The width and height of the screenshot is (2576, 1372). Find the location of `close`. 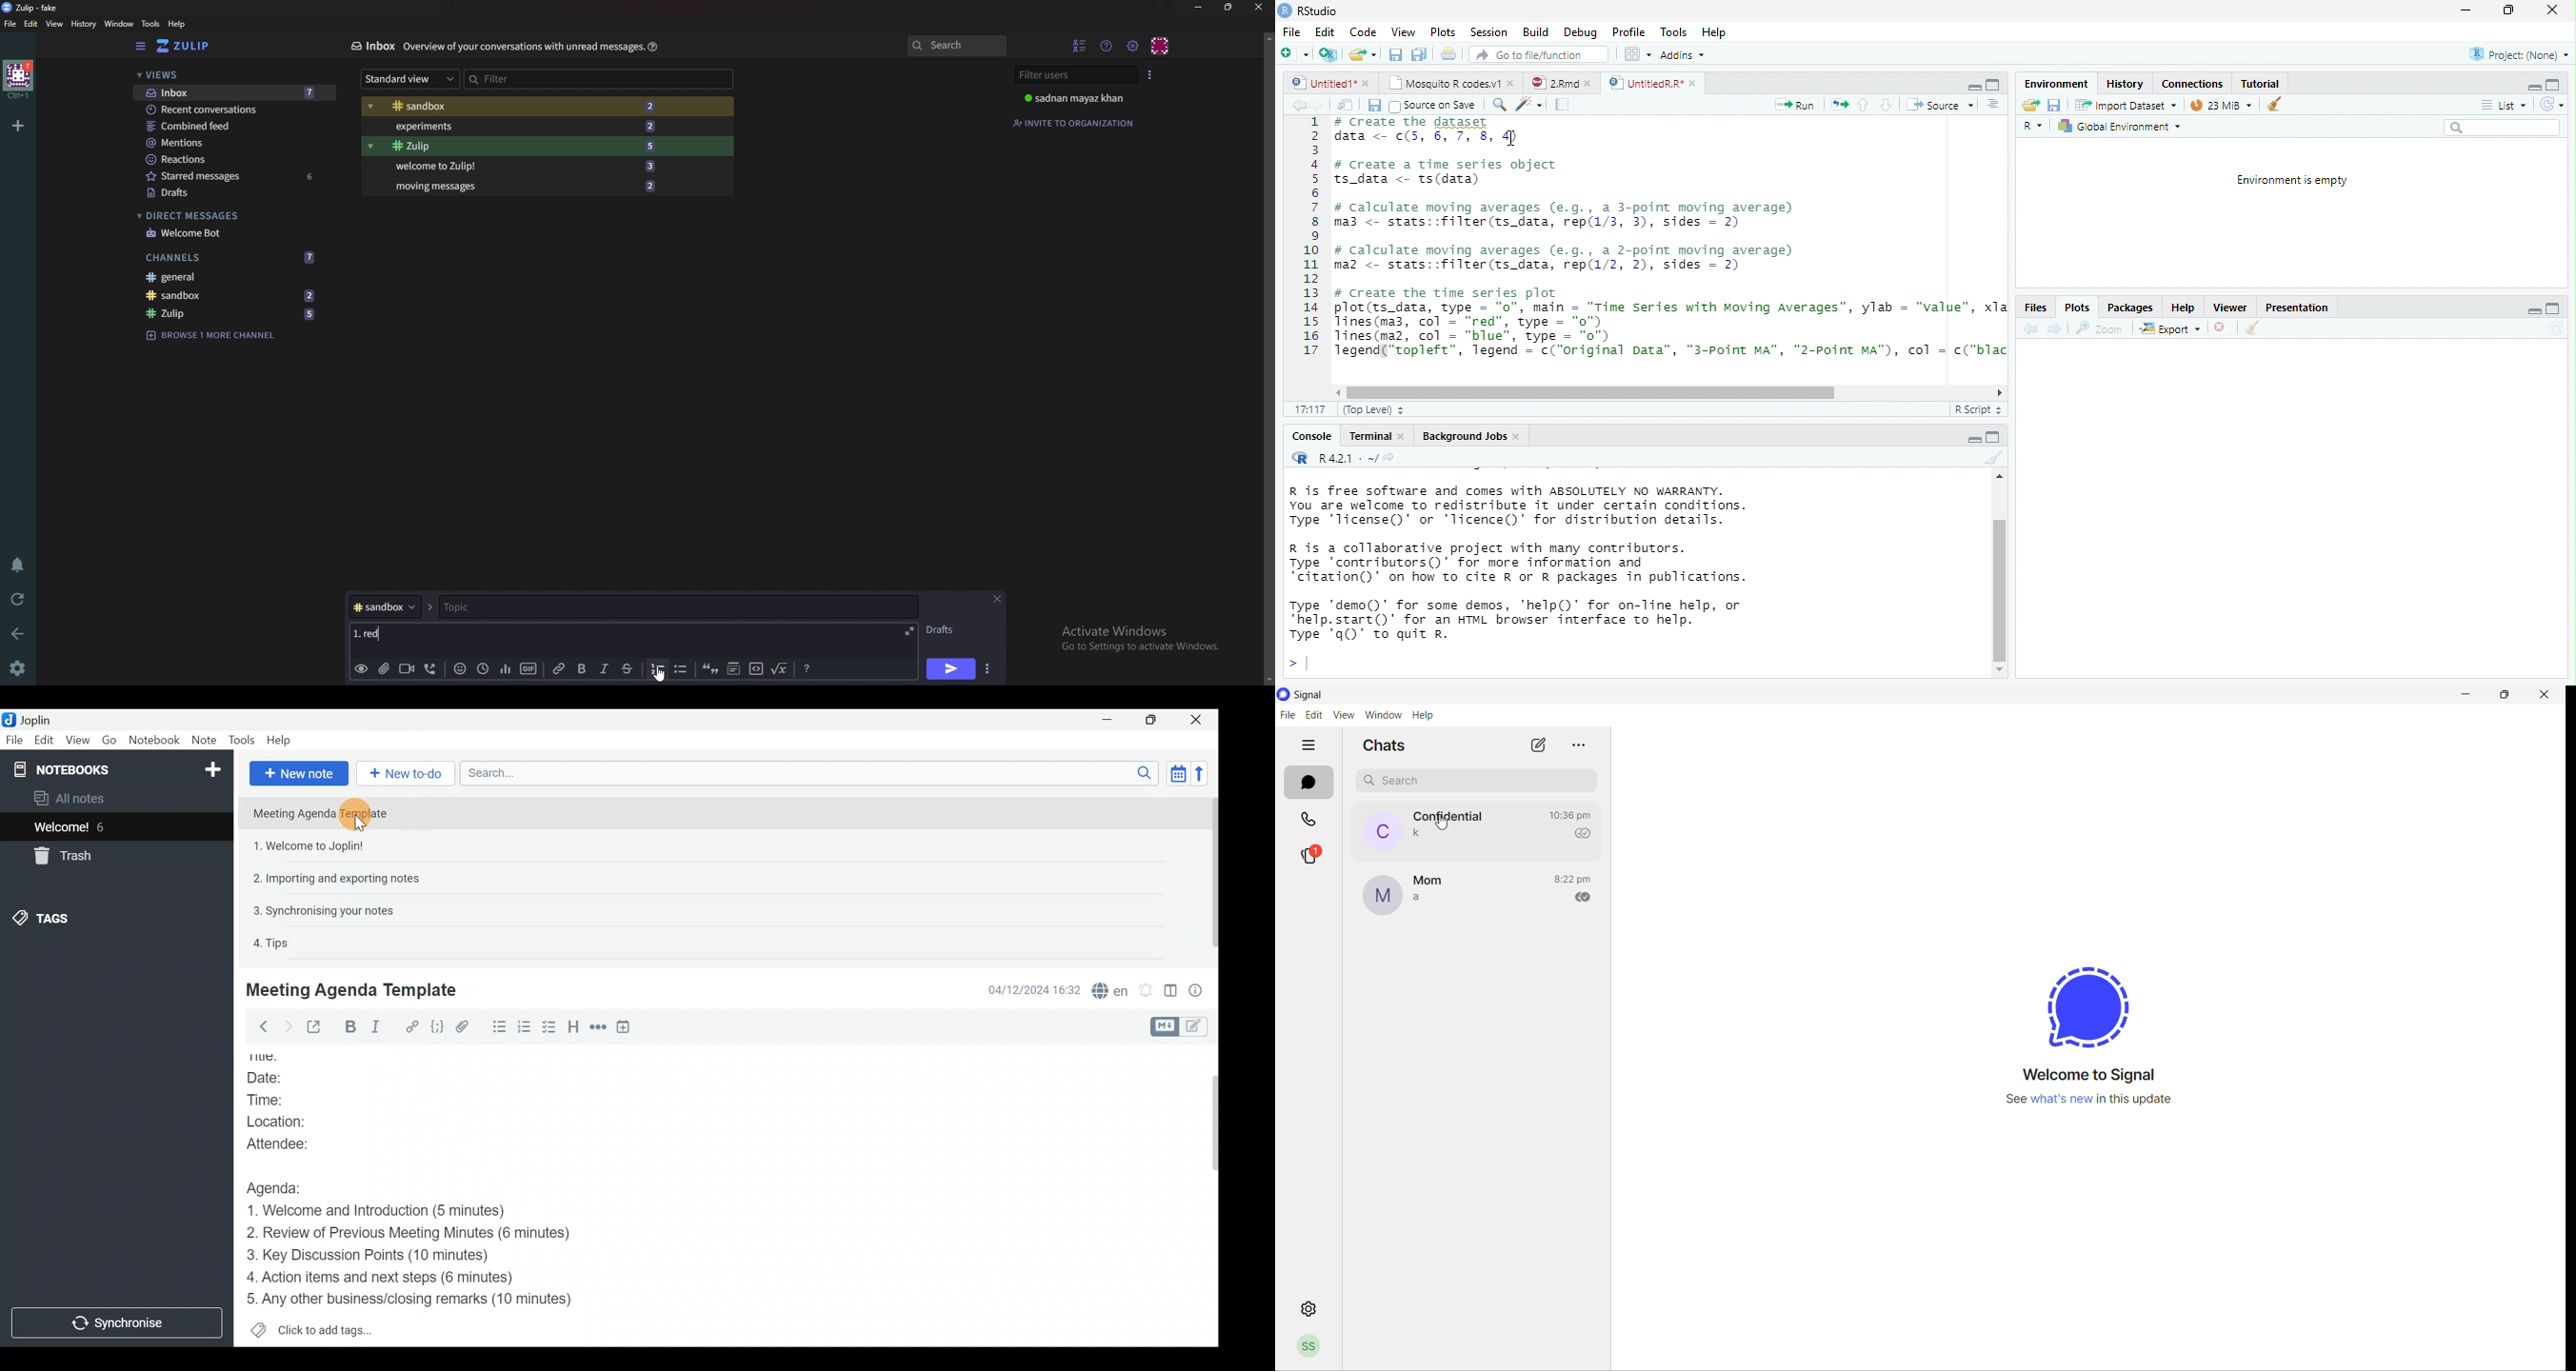

close is located at coordinates (1259, 7).